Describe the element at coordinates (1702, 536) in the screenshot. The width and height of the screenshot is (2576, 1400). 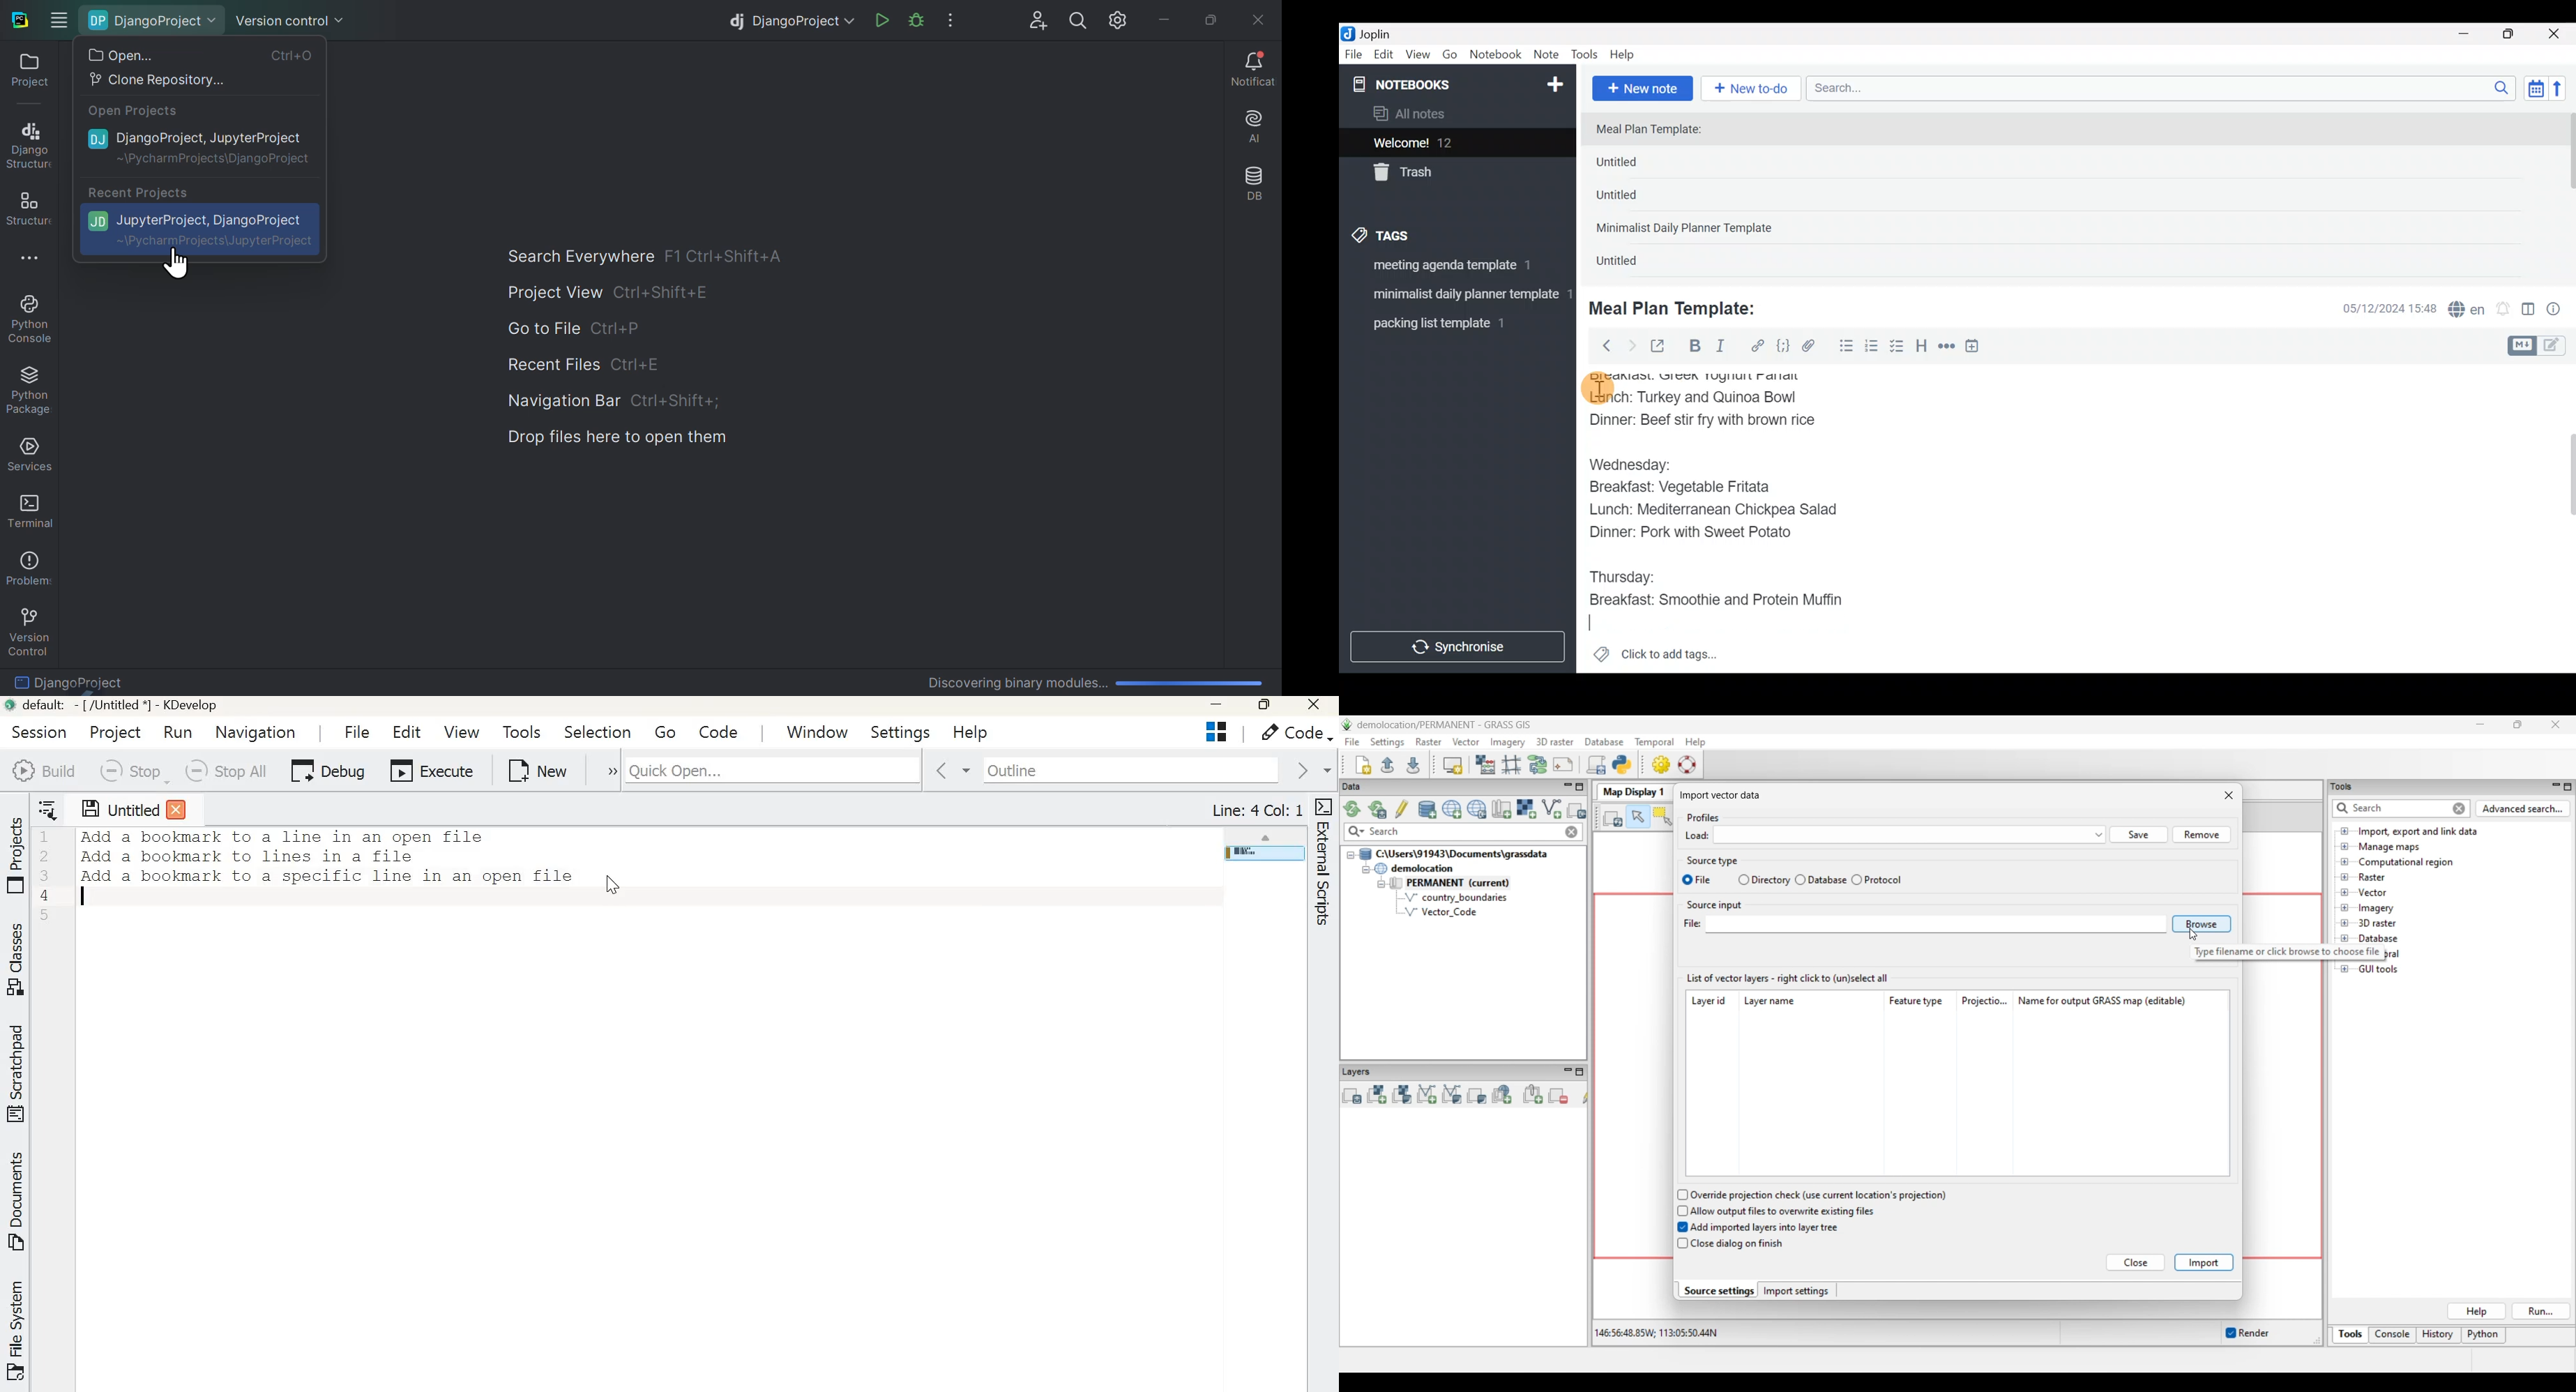
I see `Dinner: Pork with Sweet Potato` at that location.